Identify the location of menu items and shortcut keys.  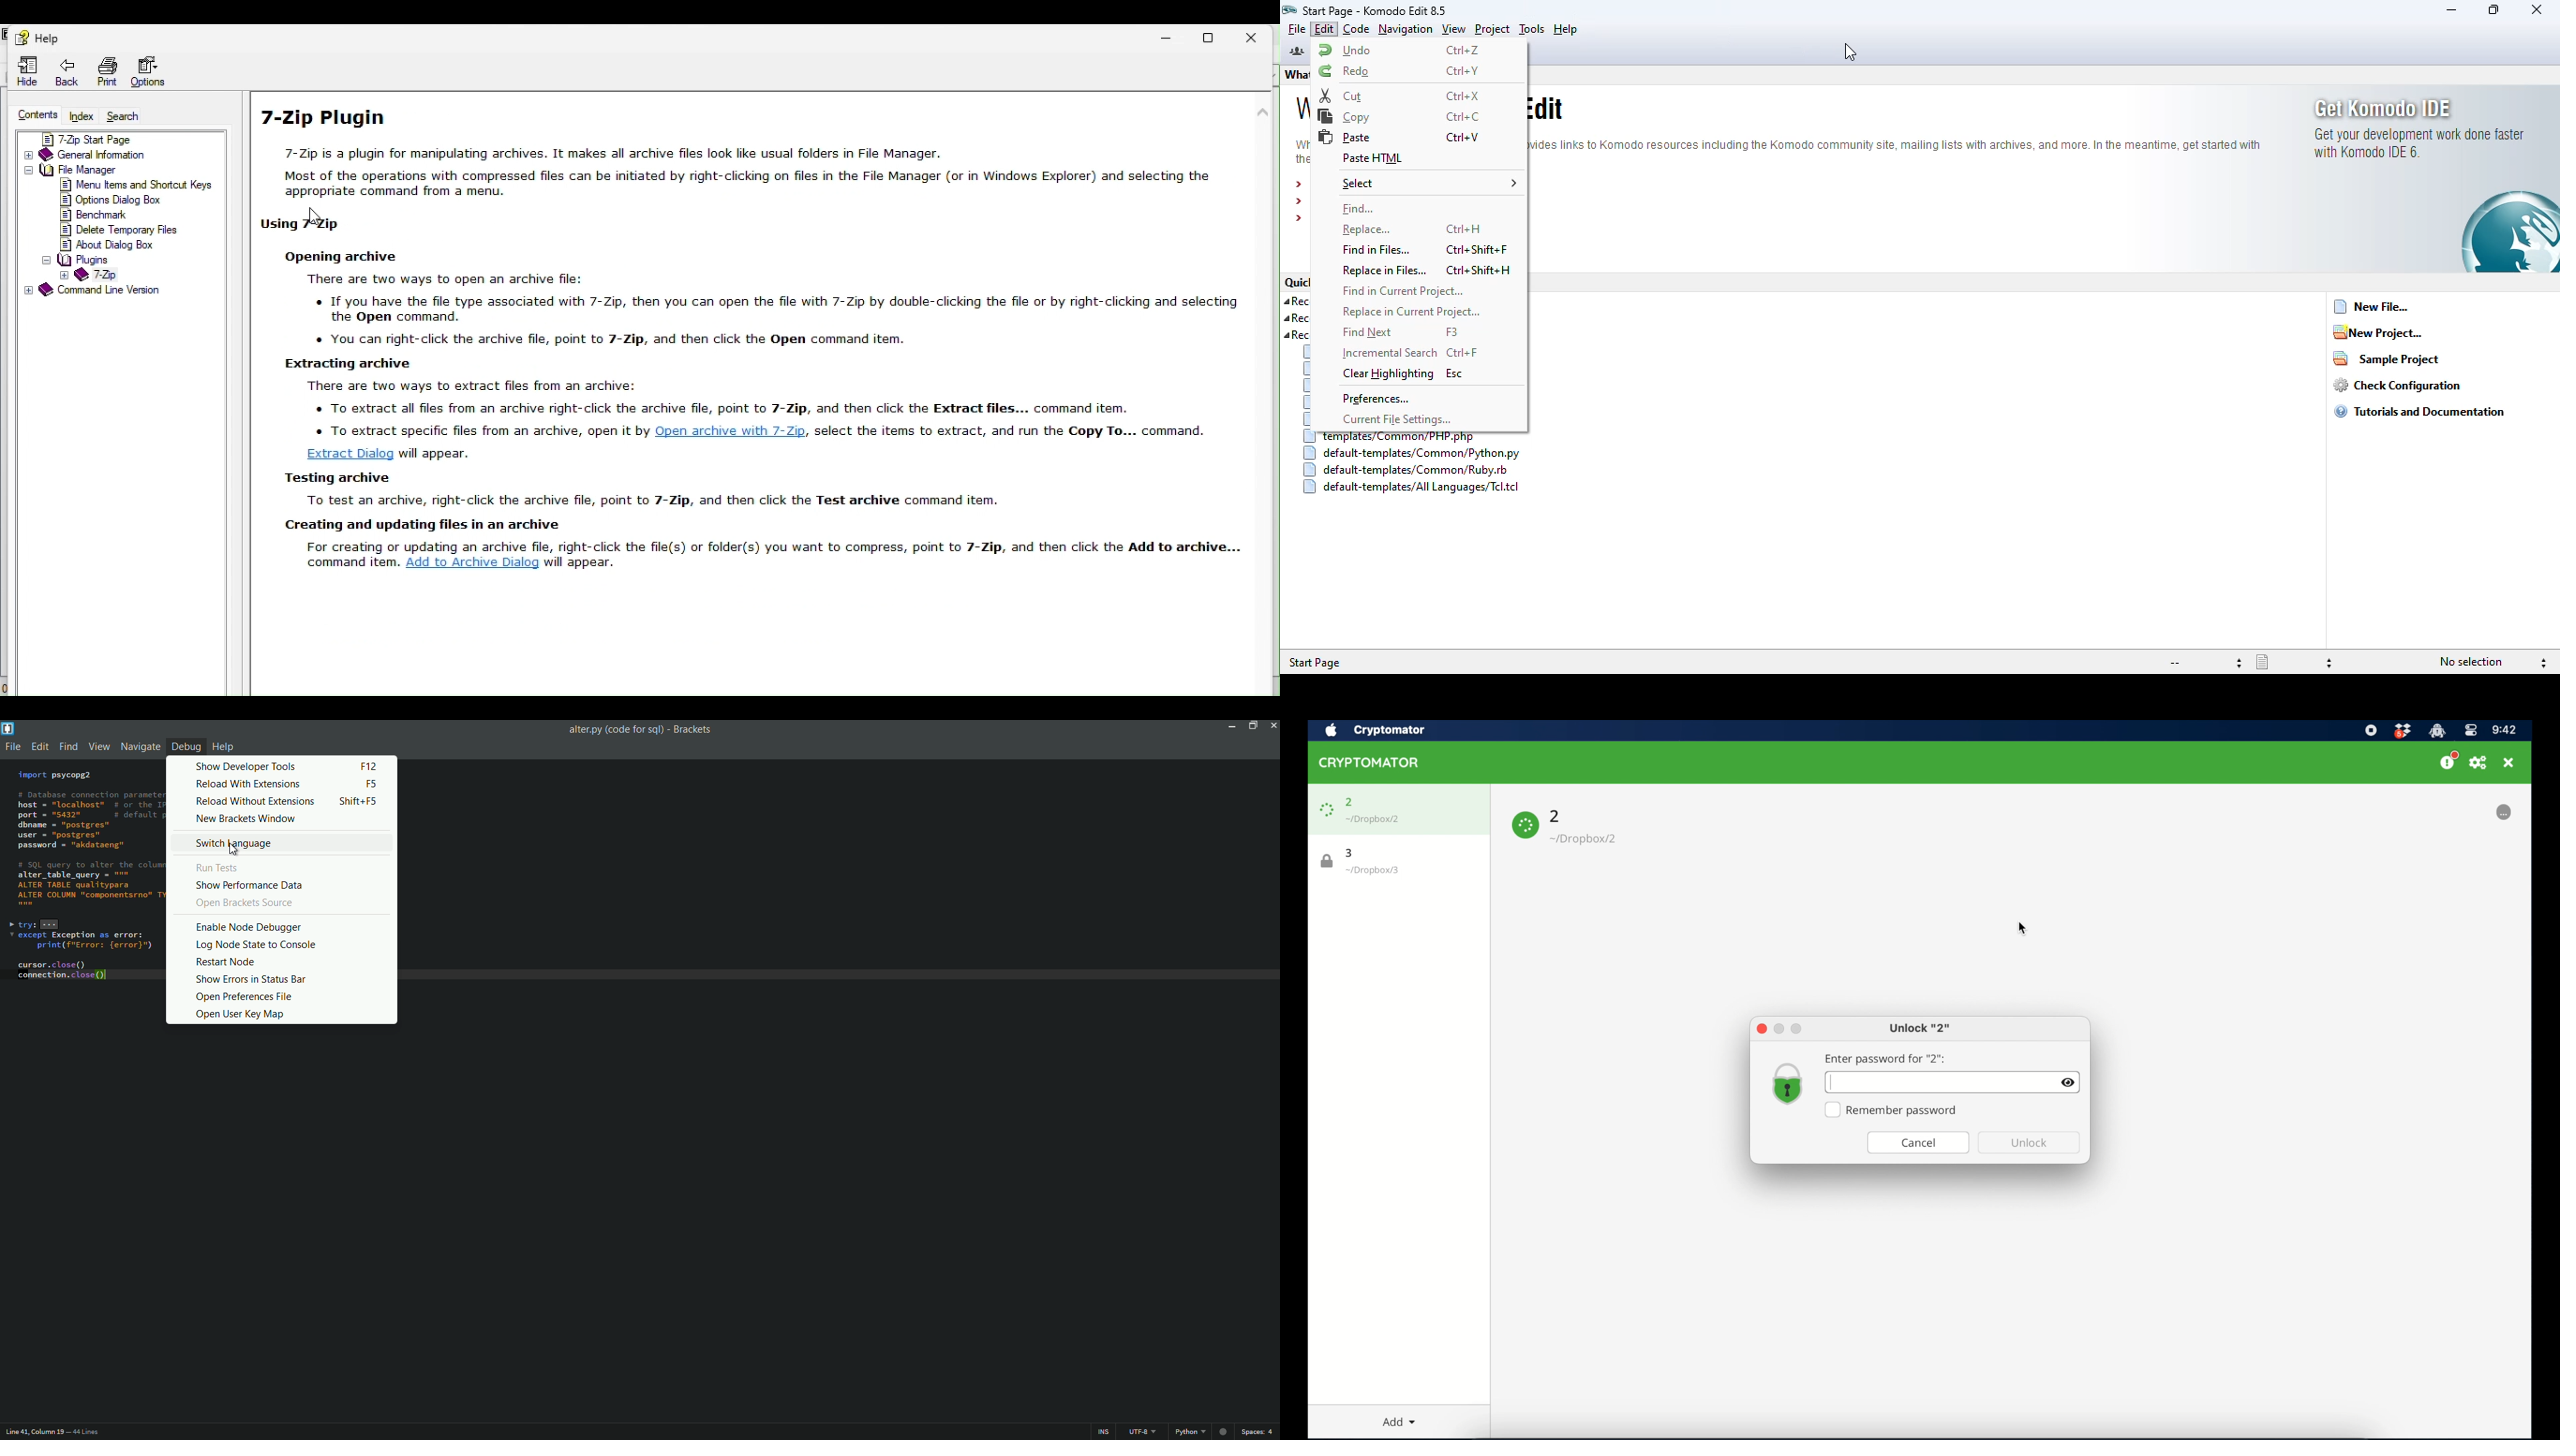
(144, 186).